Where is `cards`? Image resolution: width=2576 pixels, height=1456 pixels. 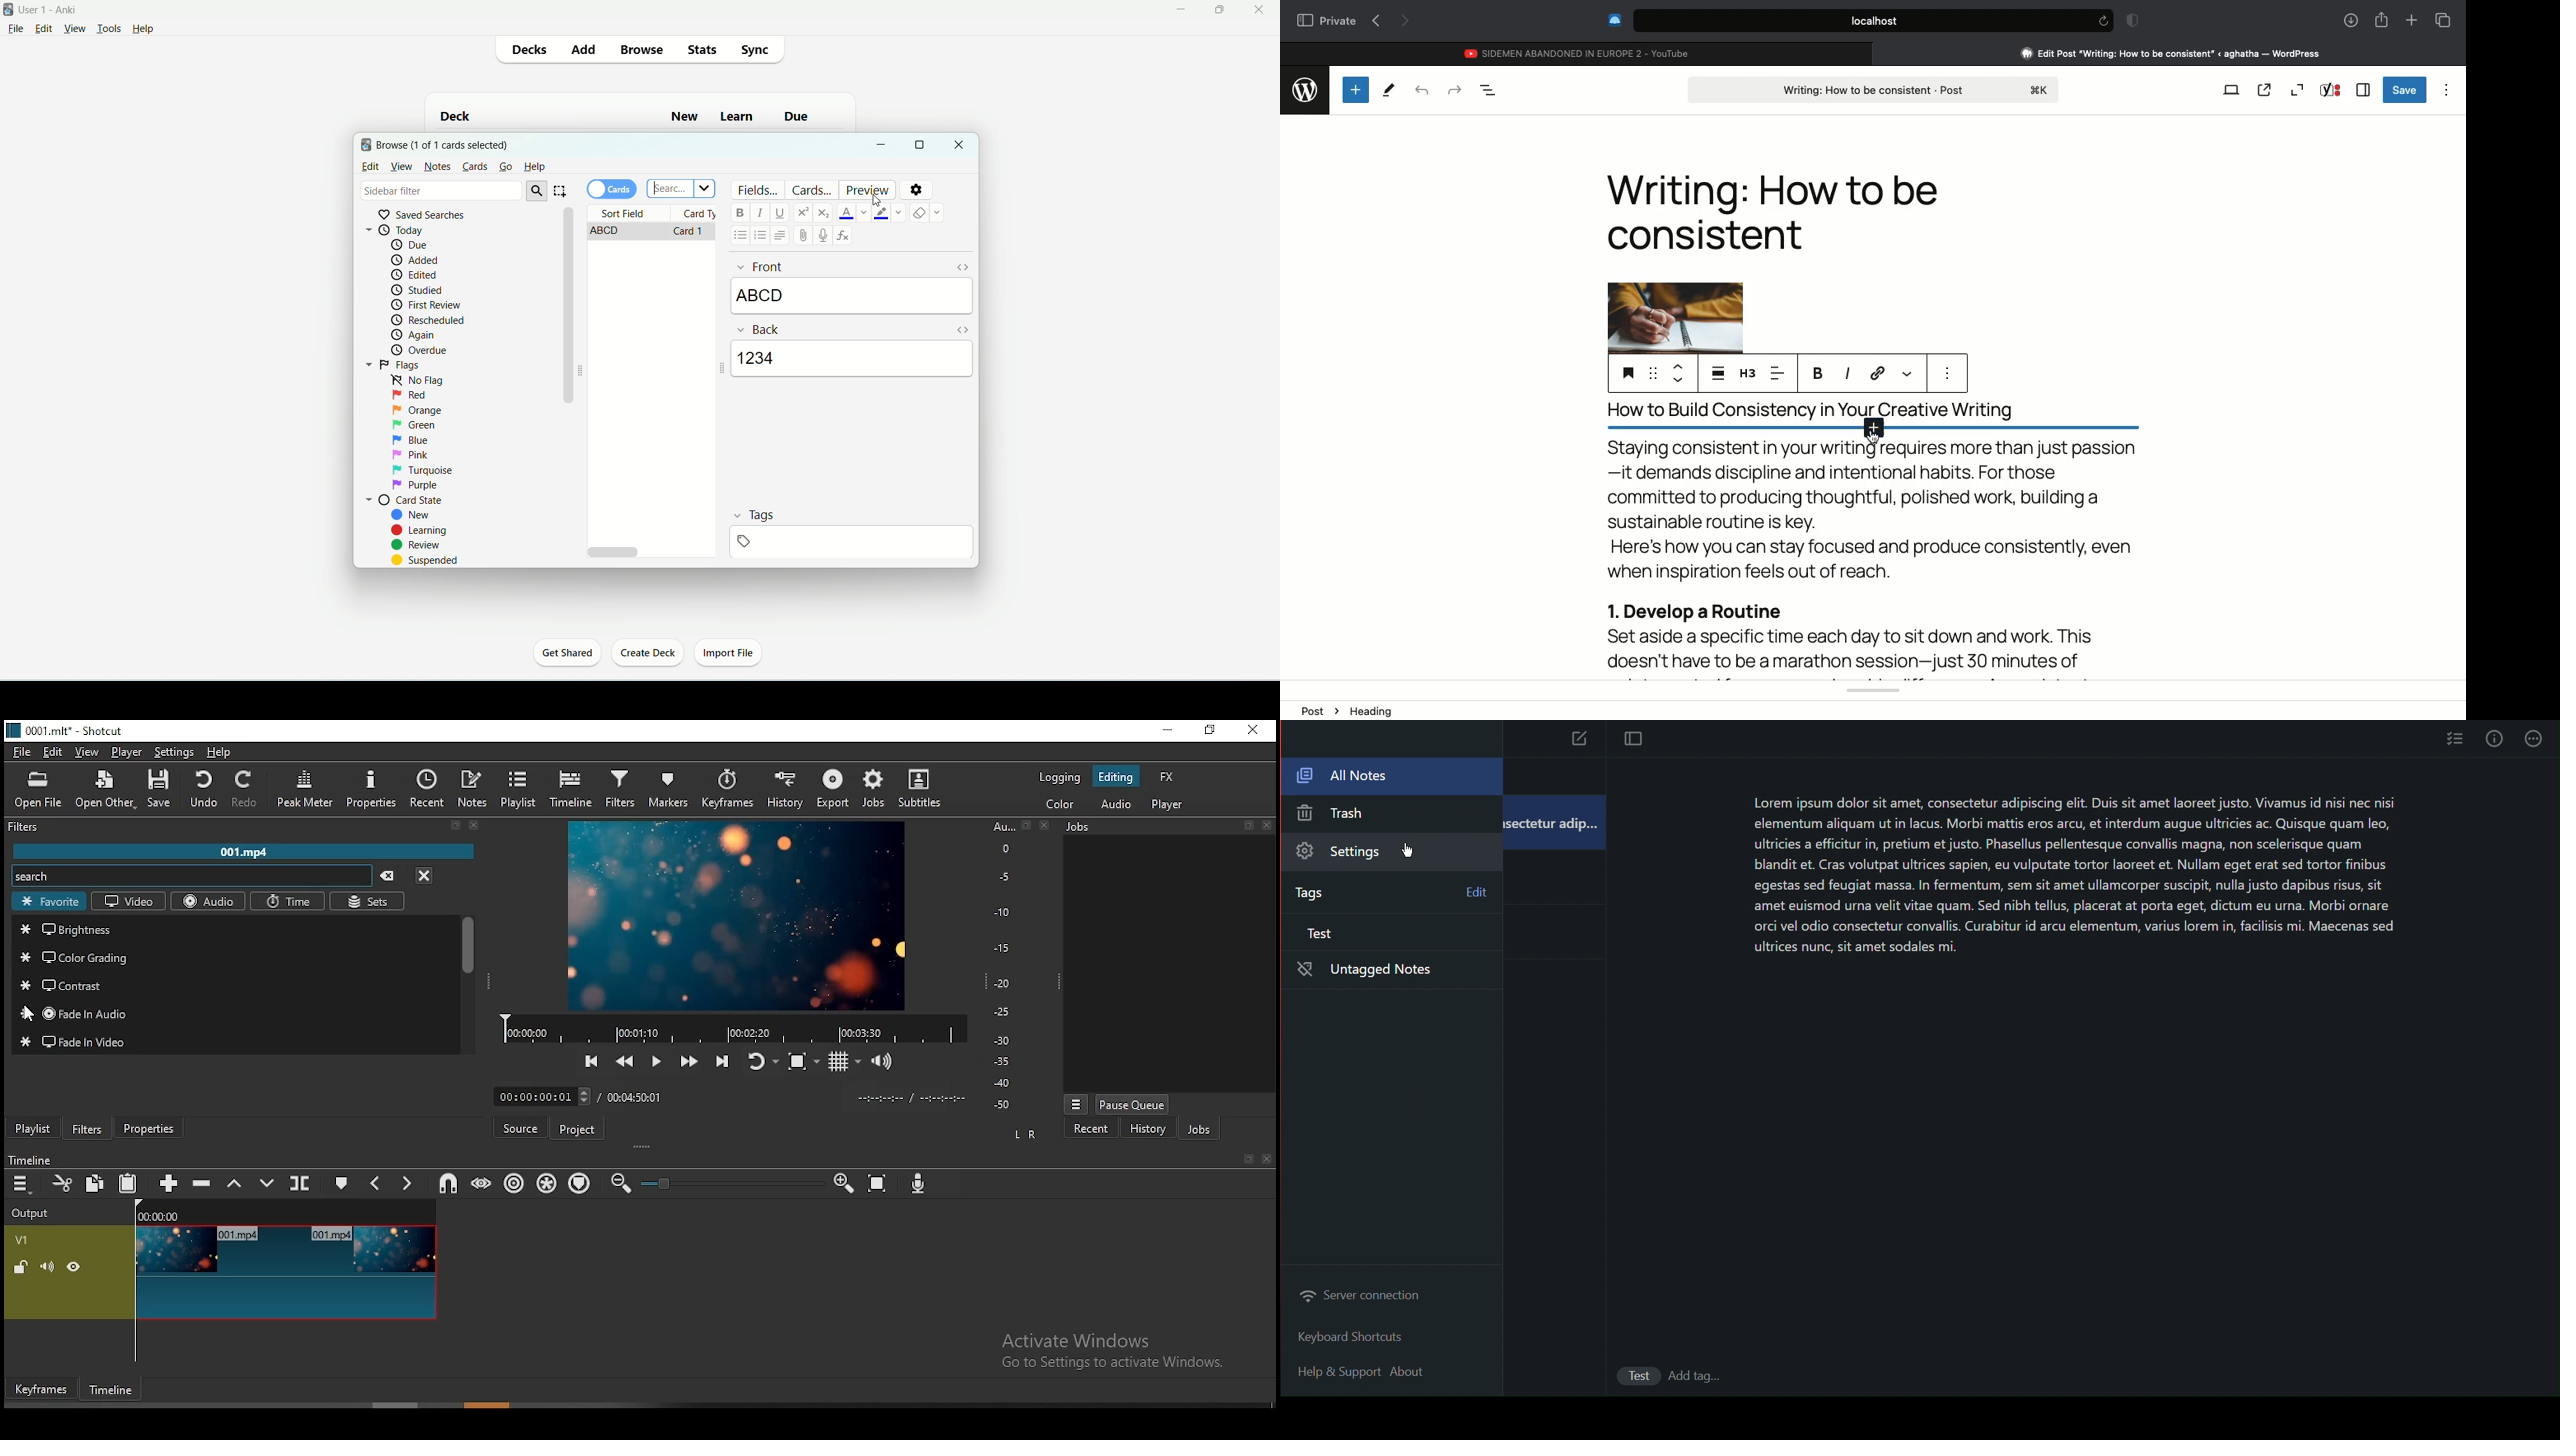 cards is located at coordinates (812, 189).